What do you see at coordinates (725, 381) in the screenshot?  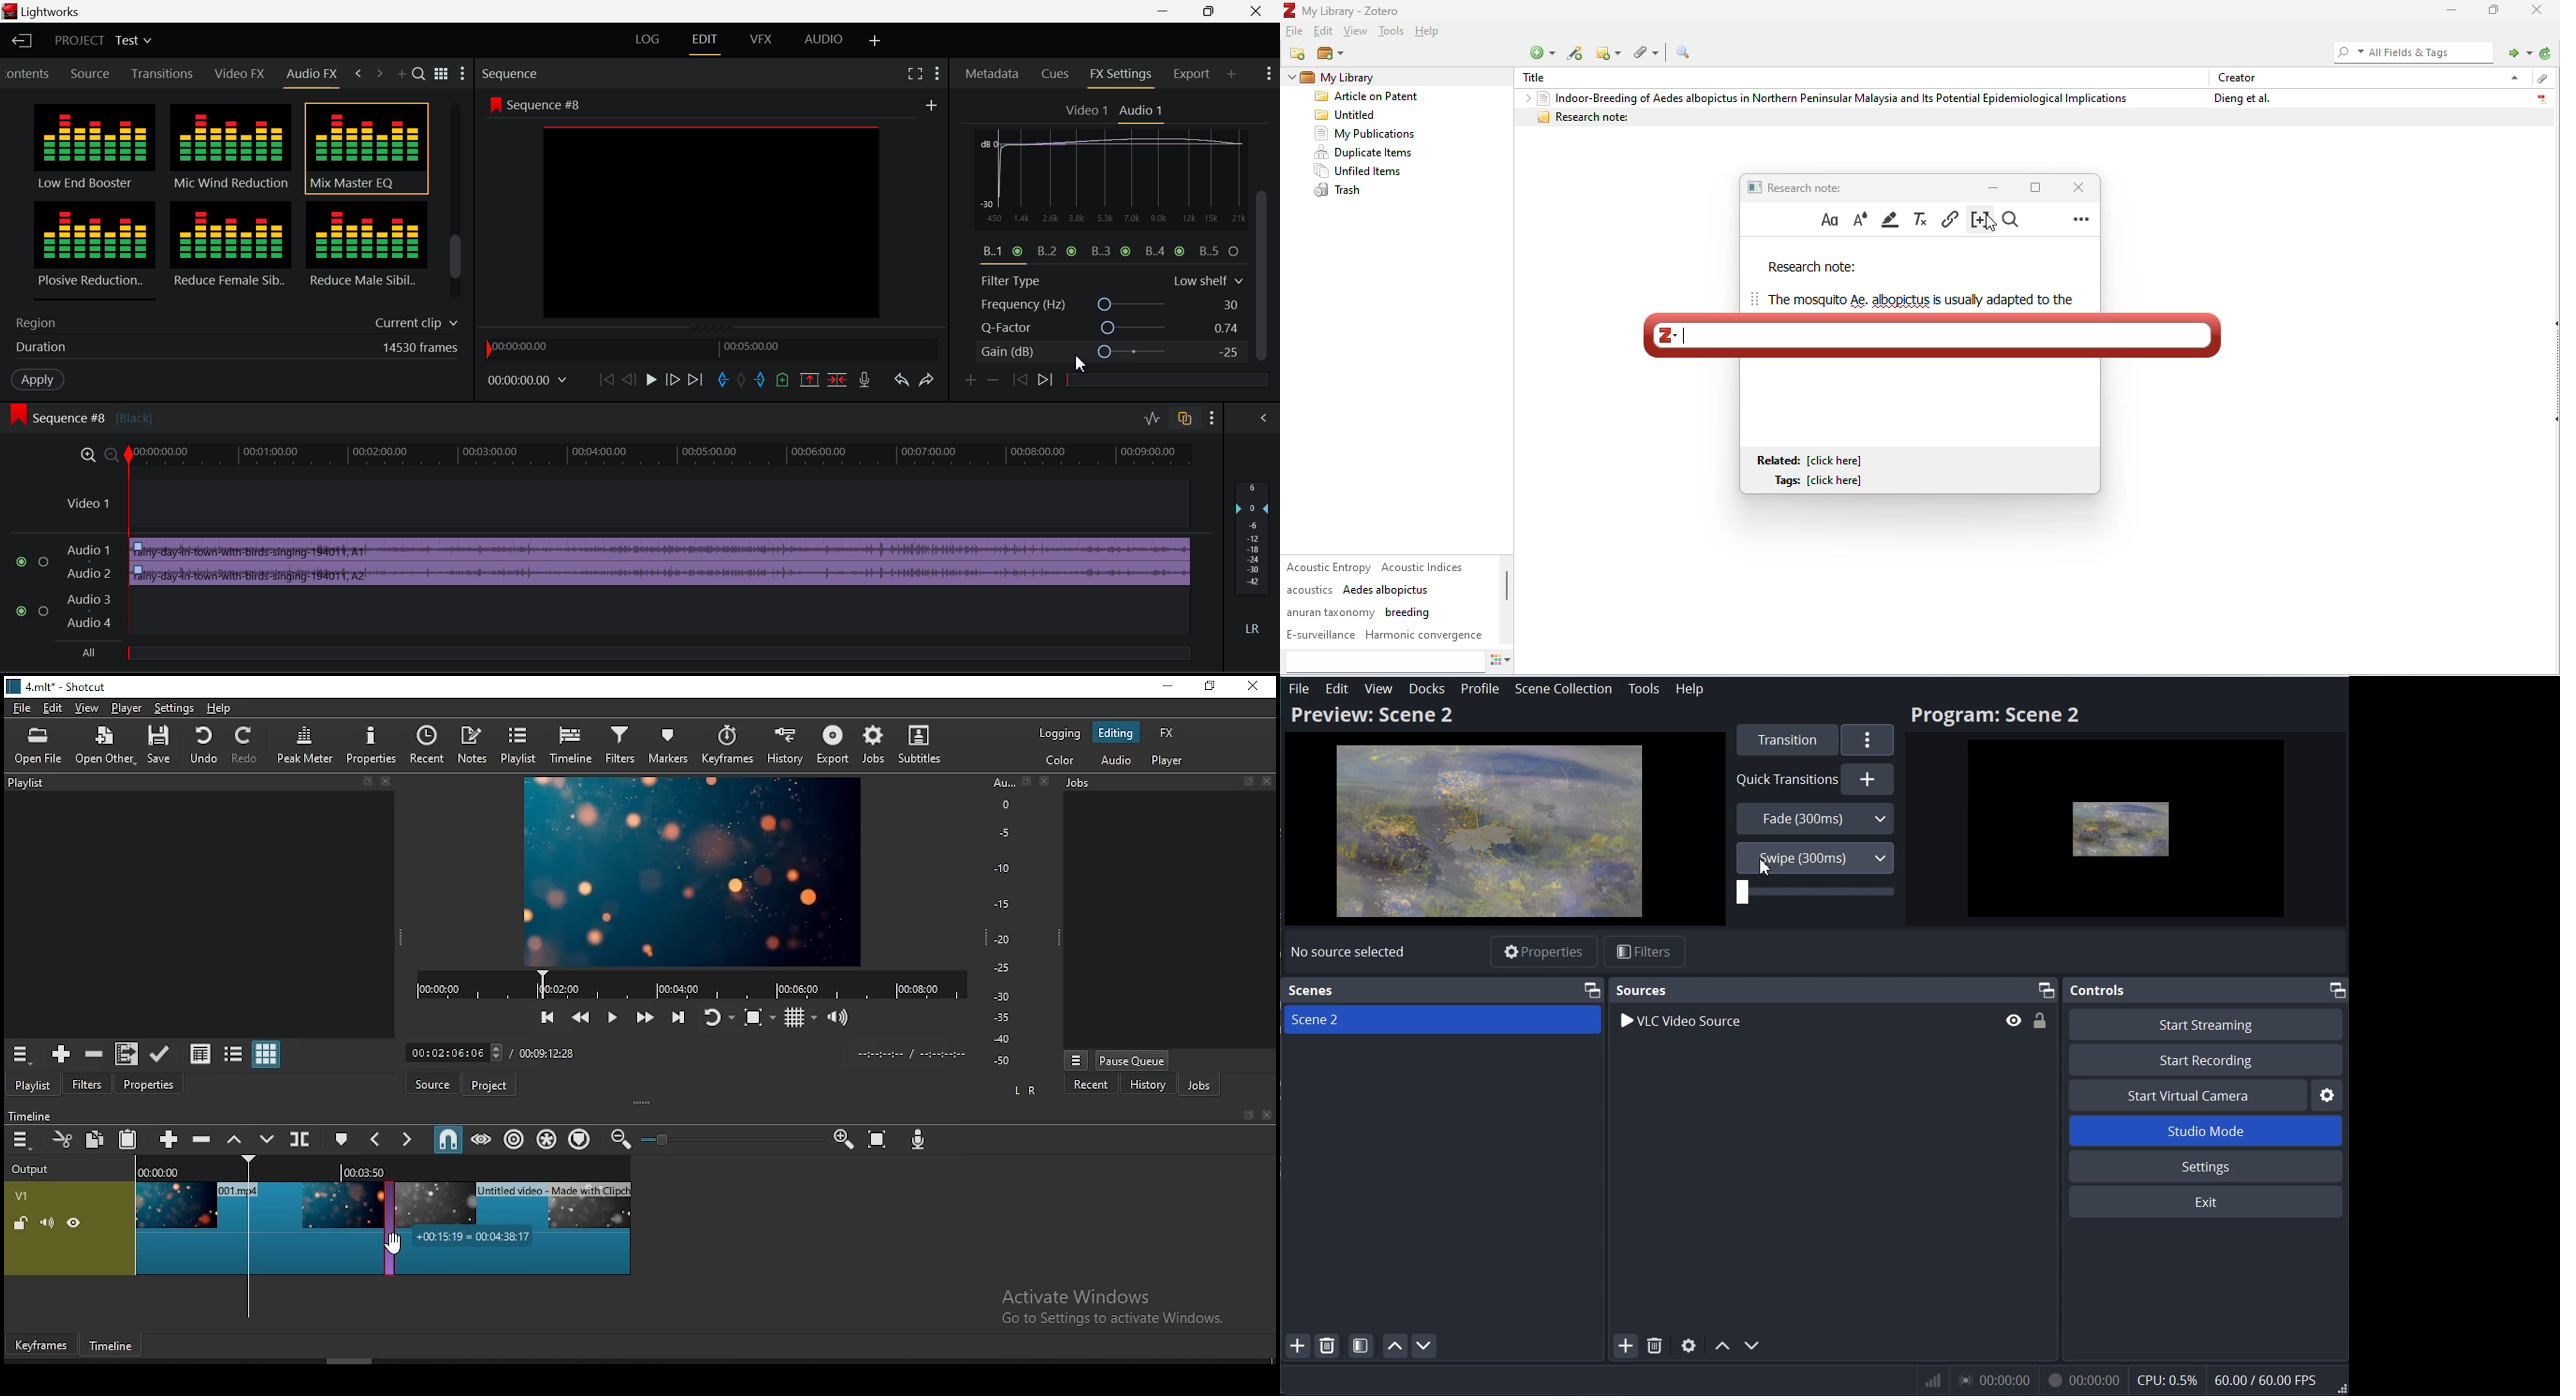 I see `Mark In` at bounding box center [725, 381].